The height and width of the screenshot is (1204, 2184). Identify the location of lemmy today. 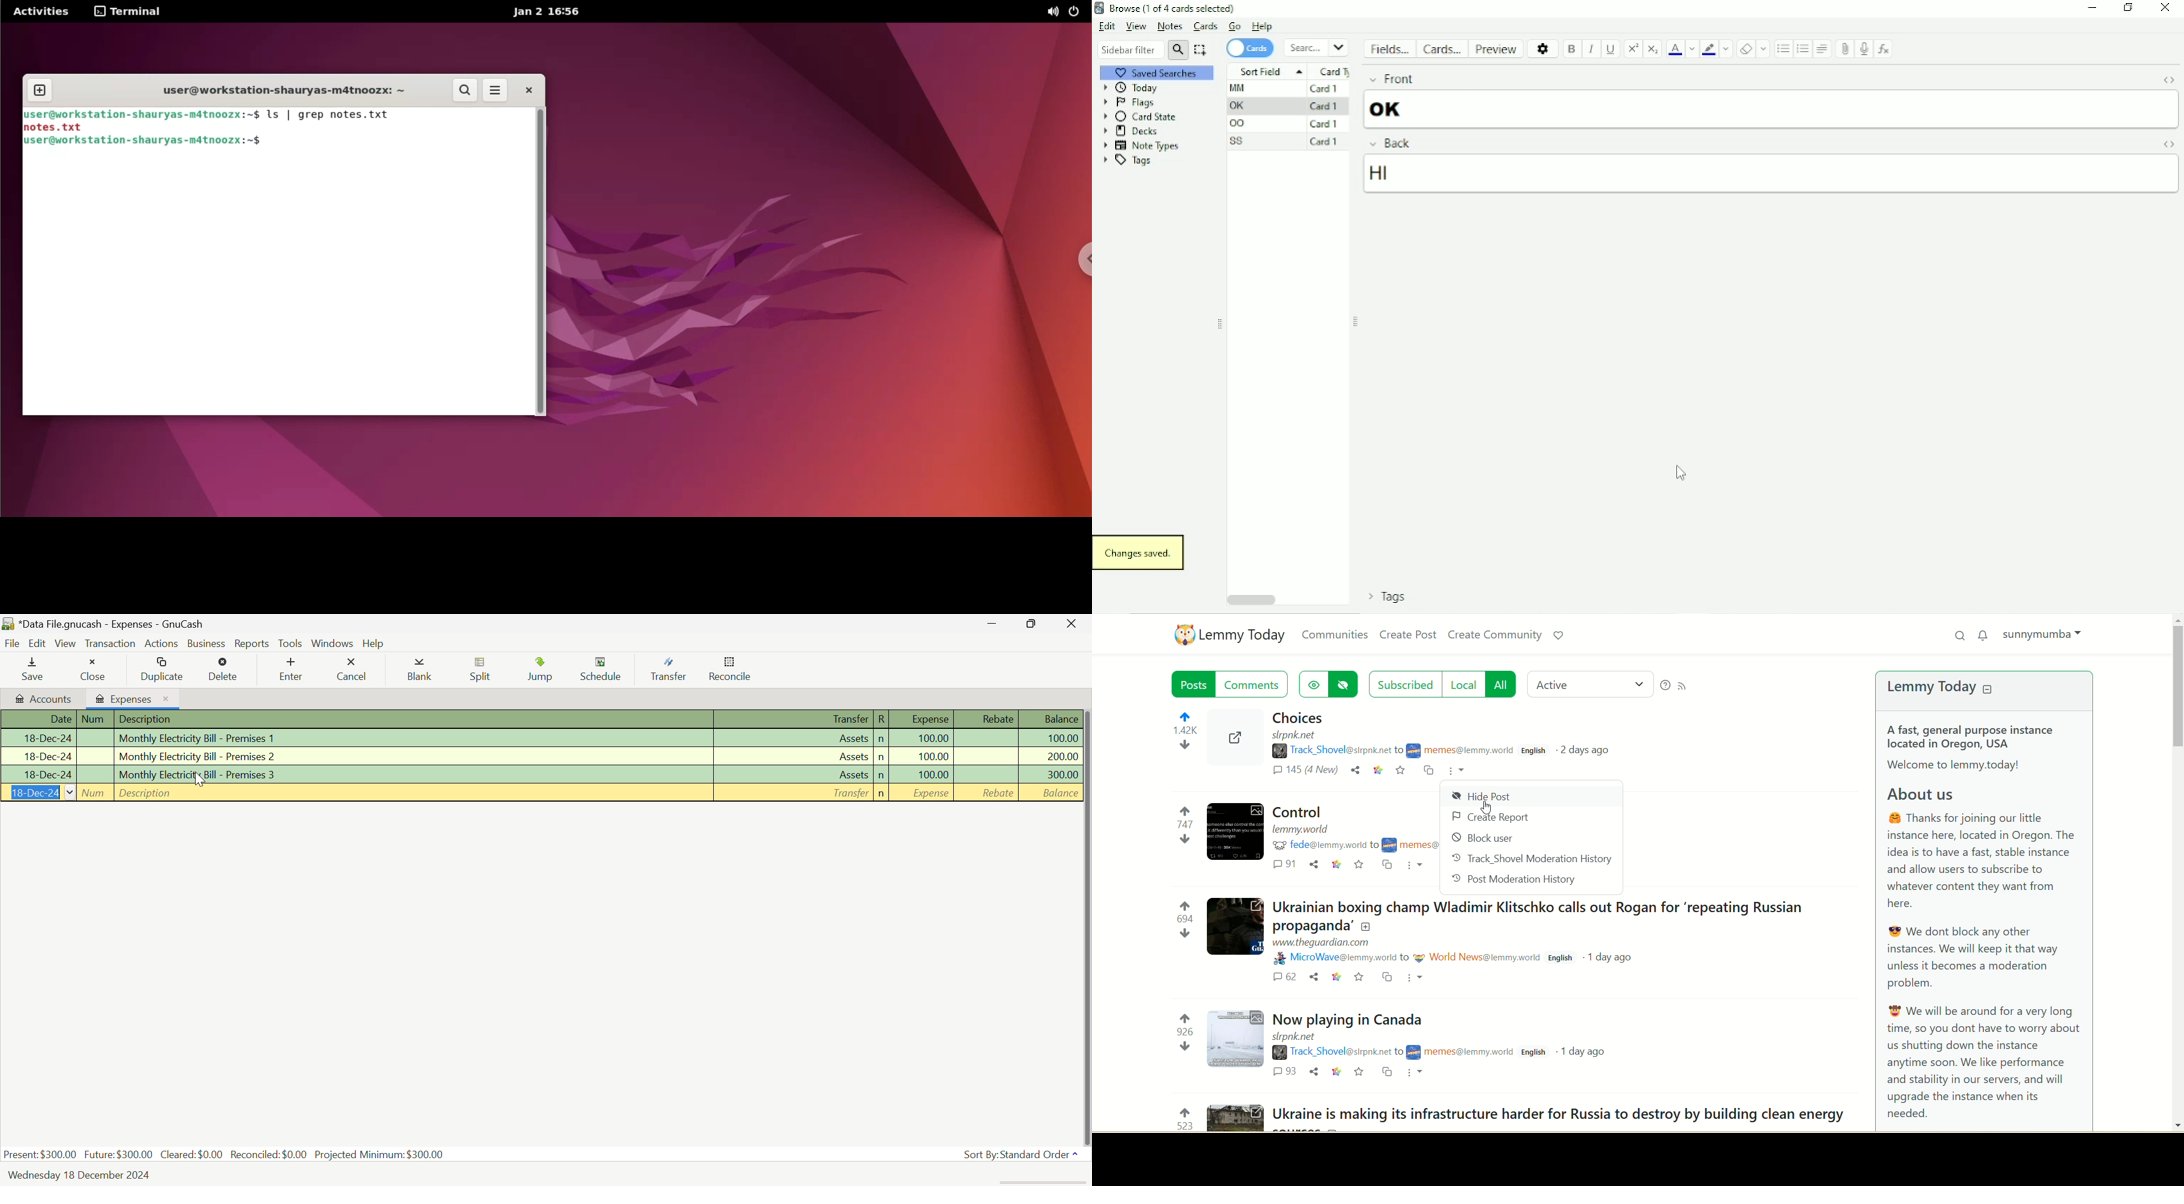
(1951, 689).